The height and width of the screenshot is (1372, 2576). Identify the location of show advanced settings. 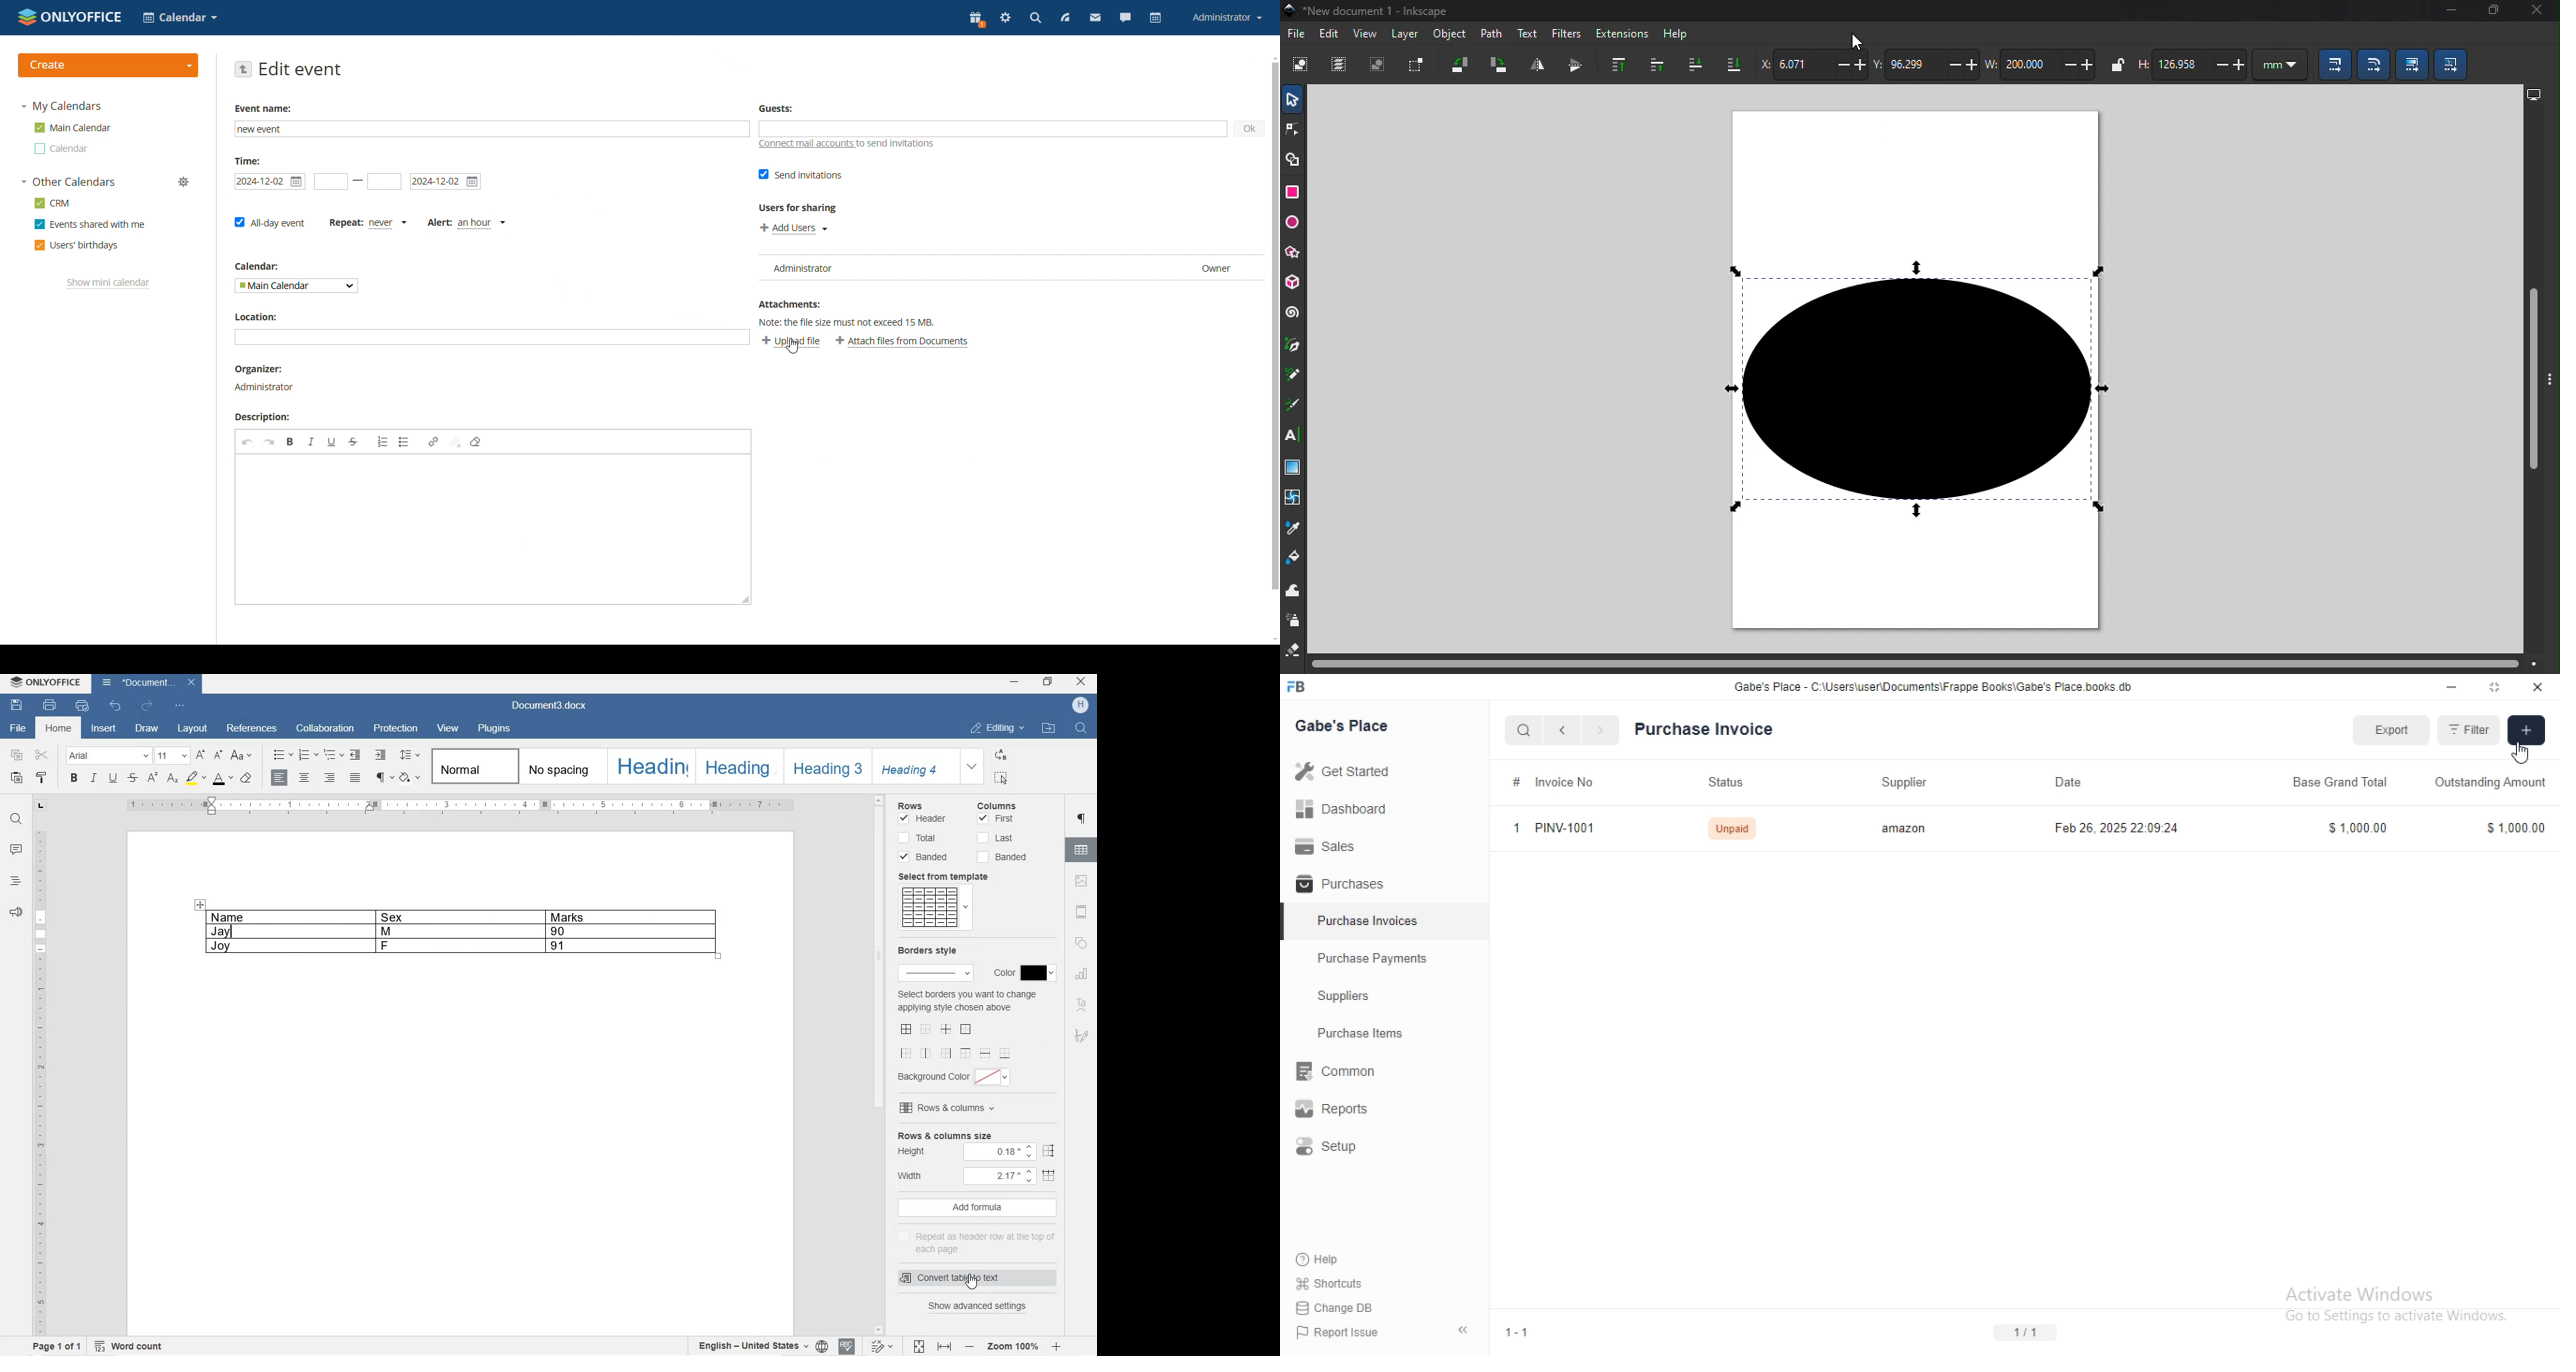
(981, 1307).